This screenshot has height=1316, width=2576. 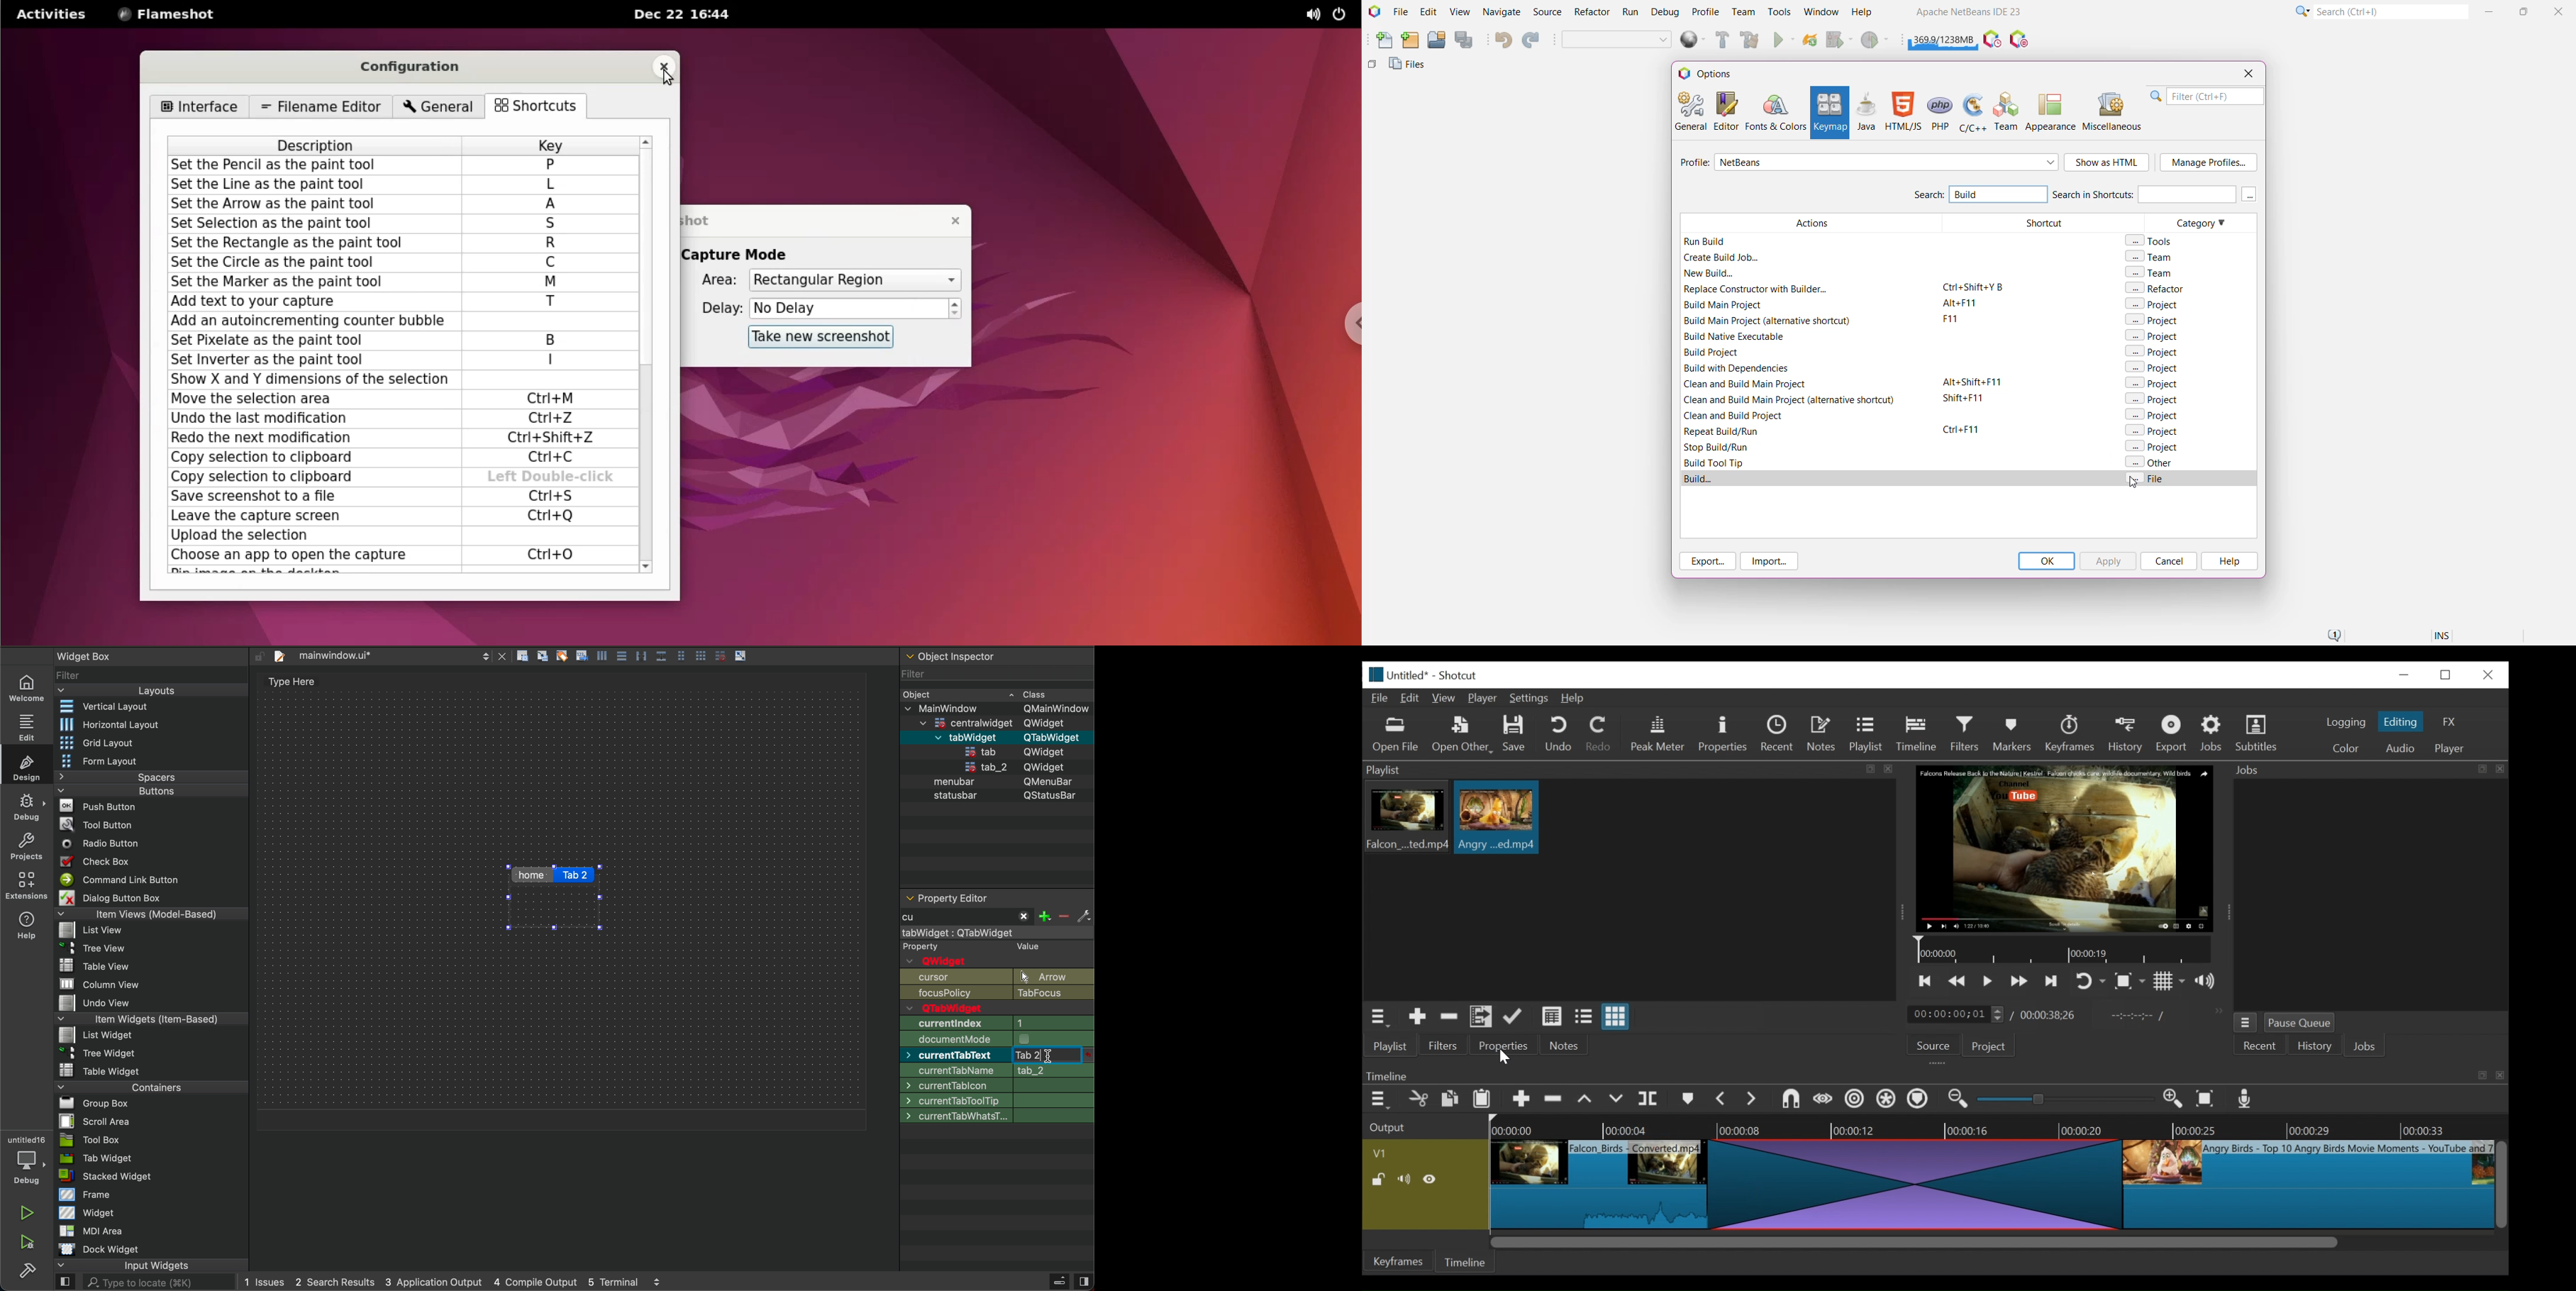 What do you see at coordinates (2366, 1048) in the screenshot?
I see `JOBS` at bounding box center [2366, 1048].